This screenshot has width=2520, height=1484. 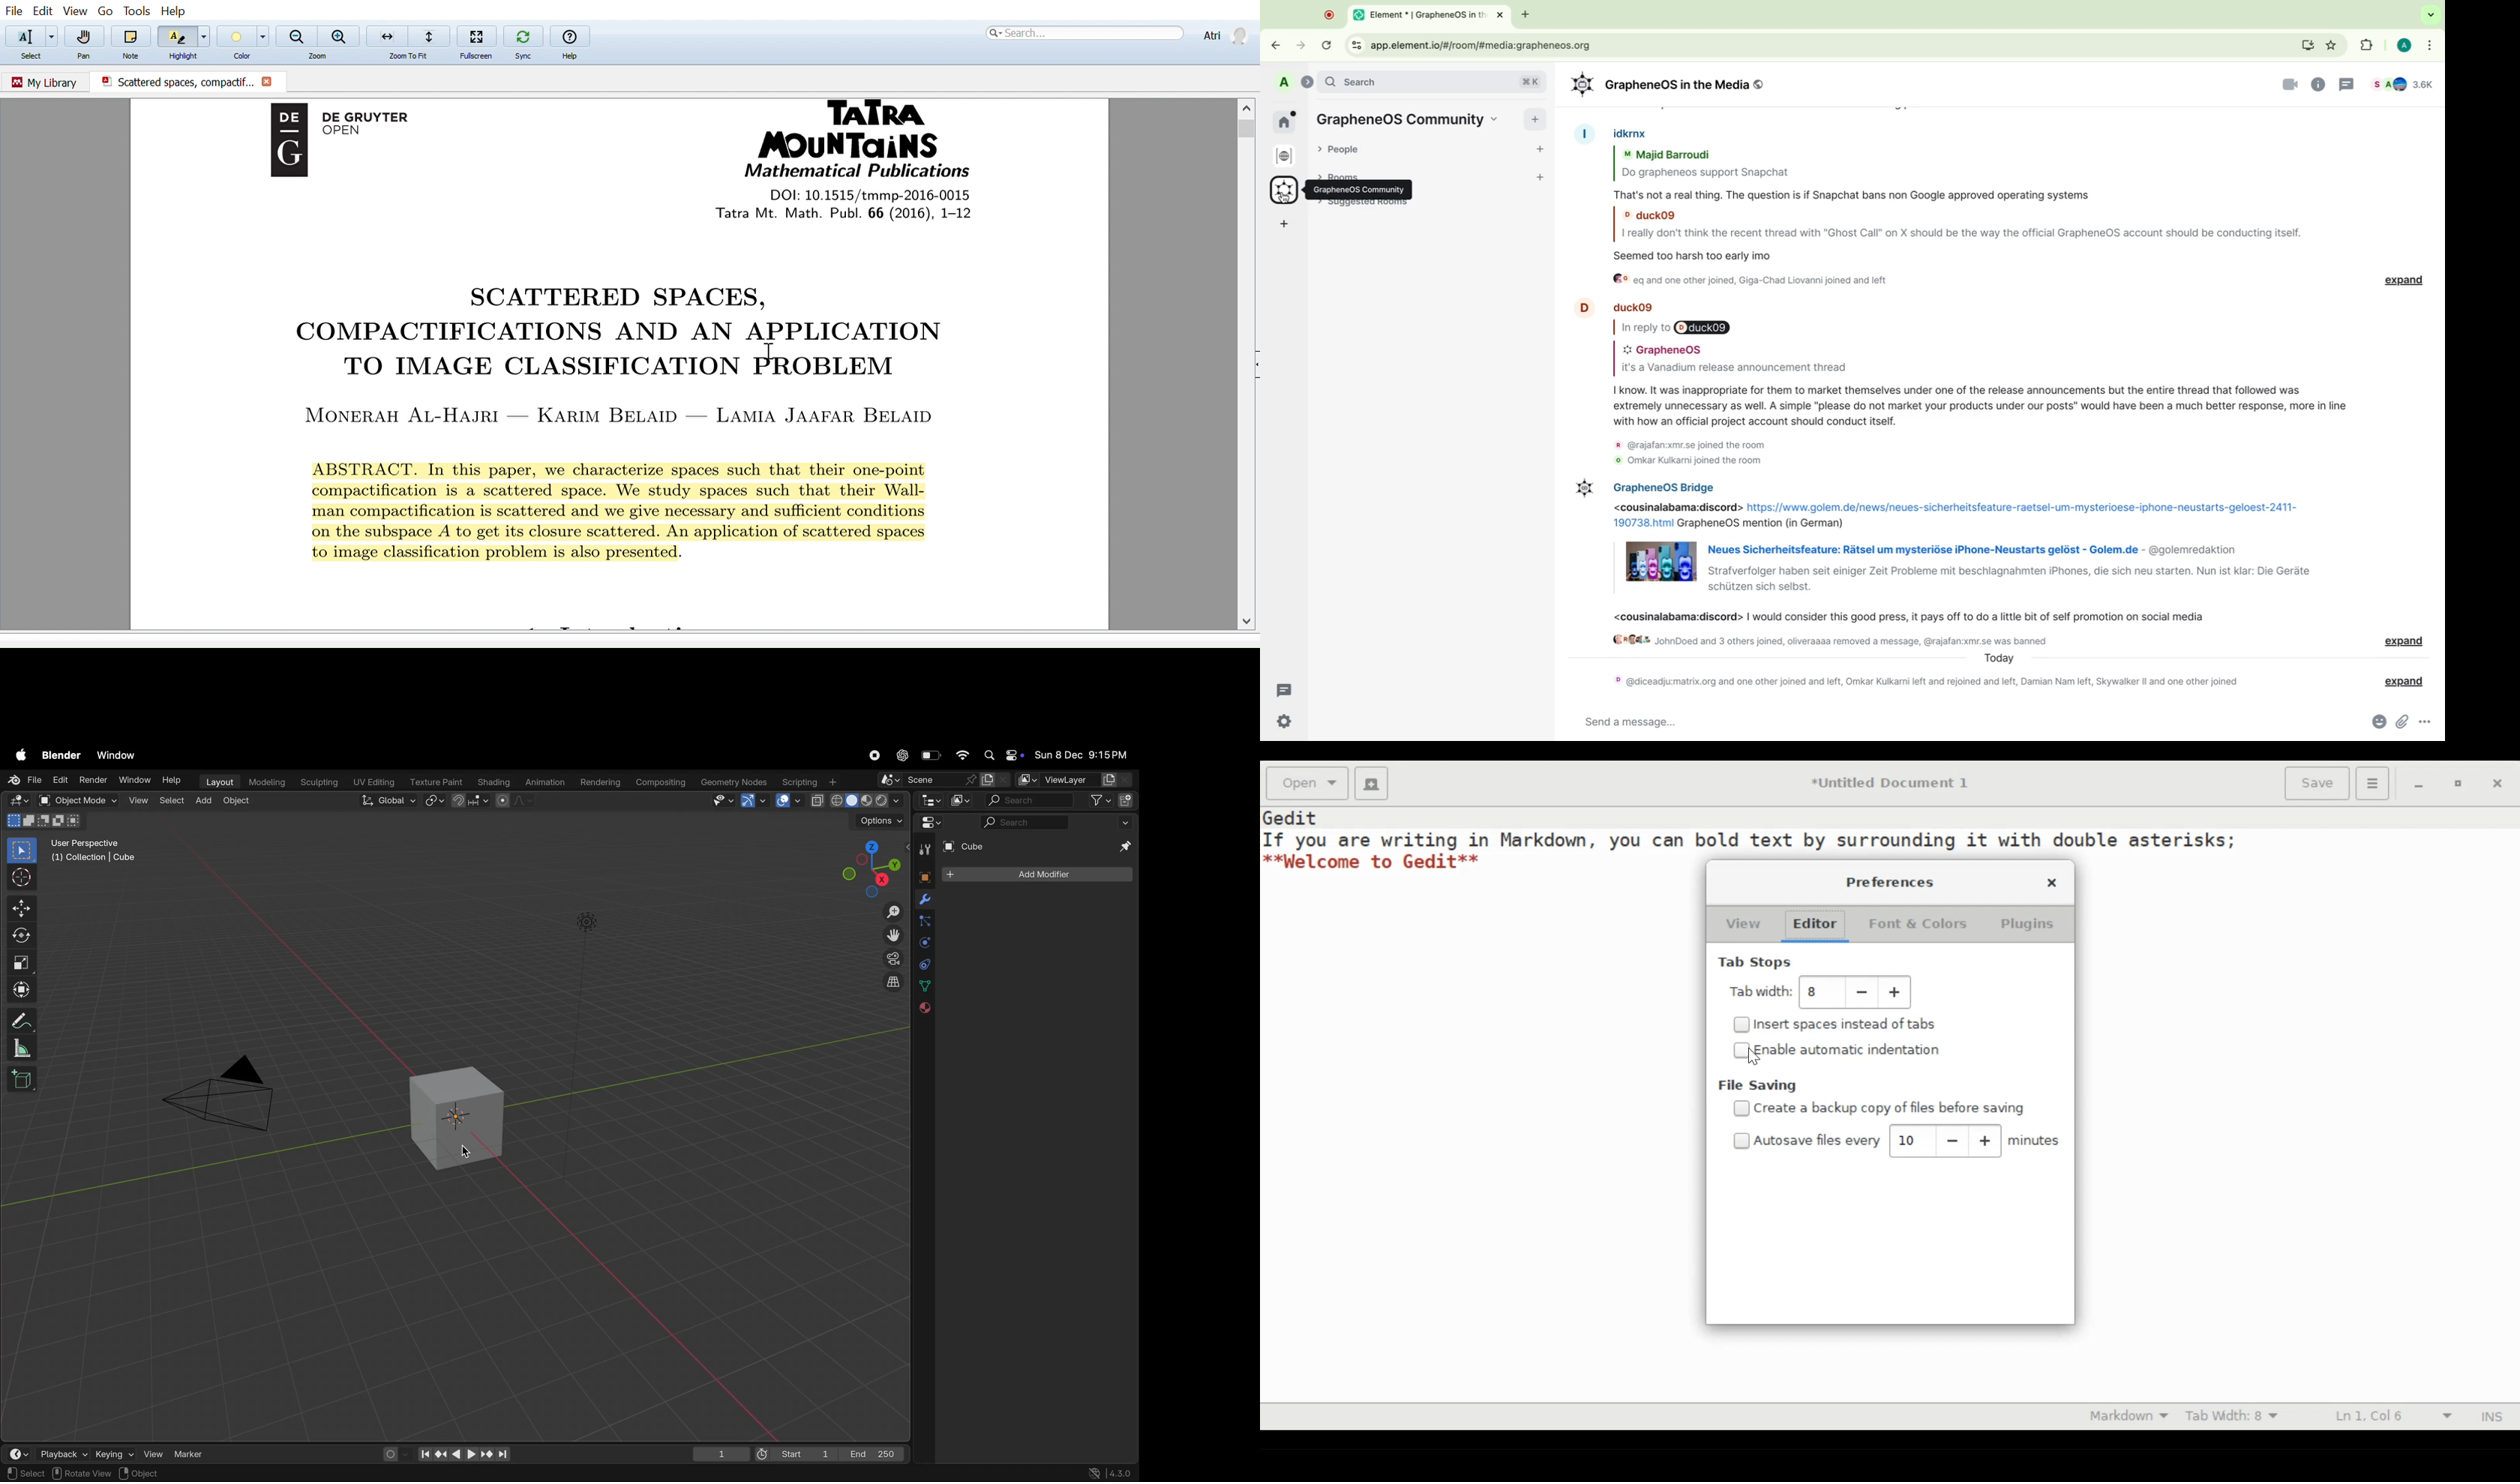 What do you see at coordinates (1635, 306) in the screenshot?
I see `duck09` at bounding box center [1635, 306].